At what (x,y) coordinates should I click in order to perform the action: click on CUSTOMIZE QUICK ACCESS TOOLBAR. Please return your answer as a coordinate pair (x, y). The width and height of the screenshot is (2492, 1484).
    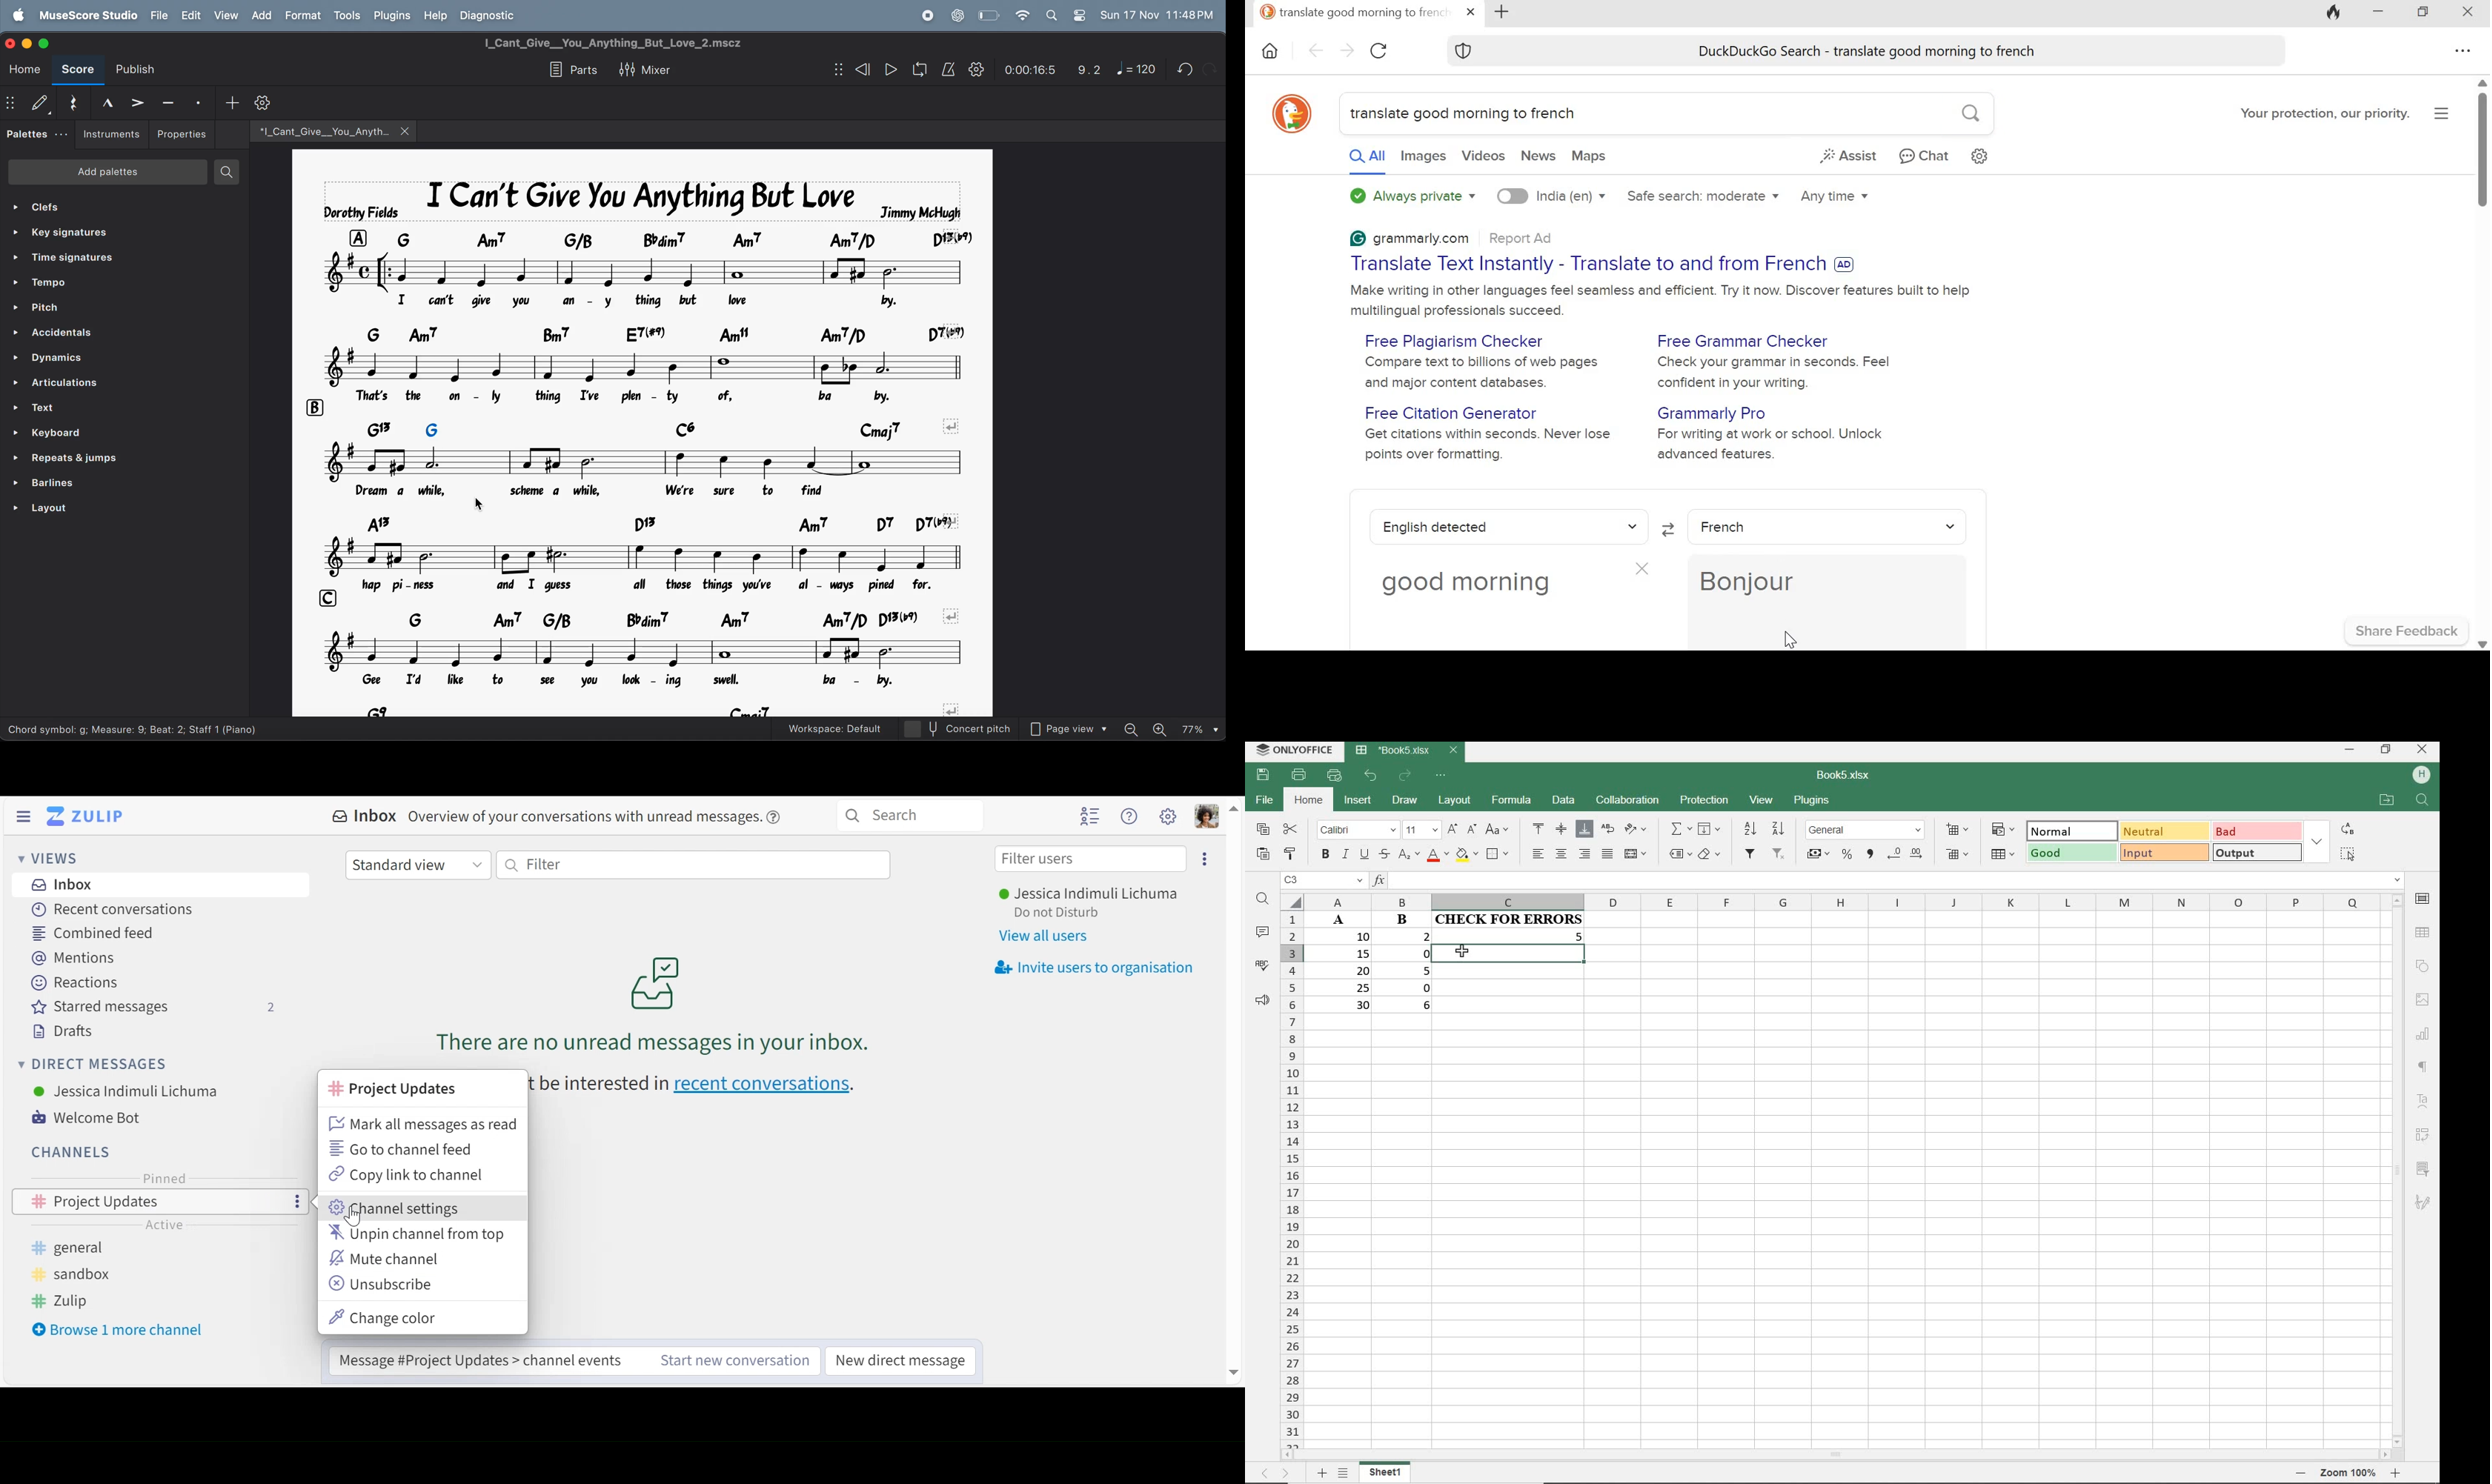
    Looking at the image, I should click on (1440, 776).